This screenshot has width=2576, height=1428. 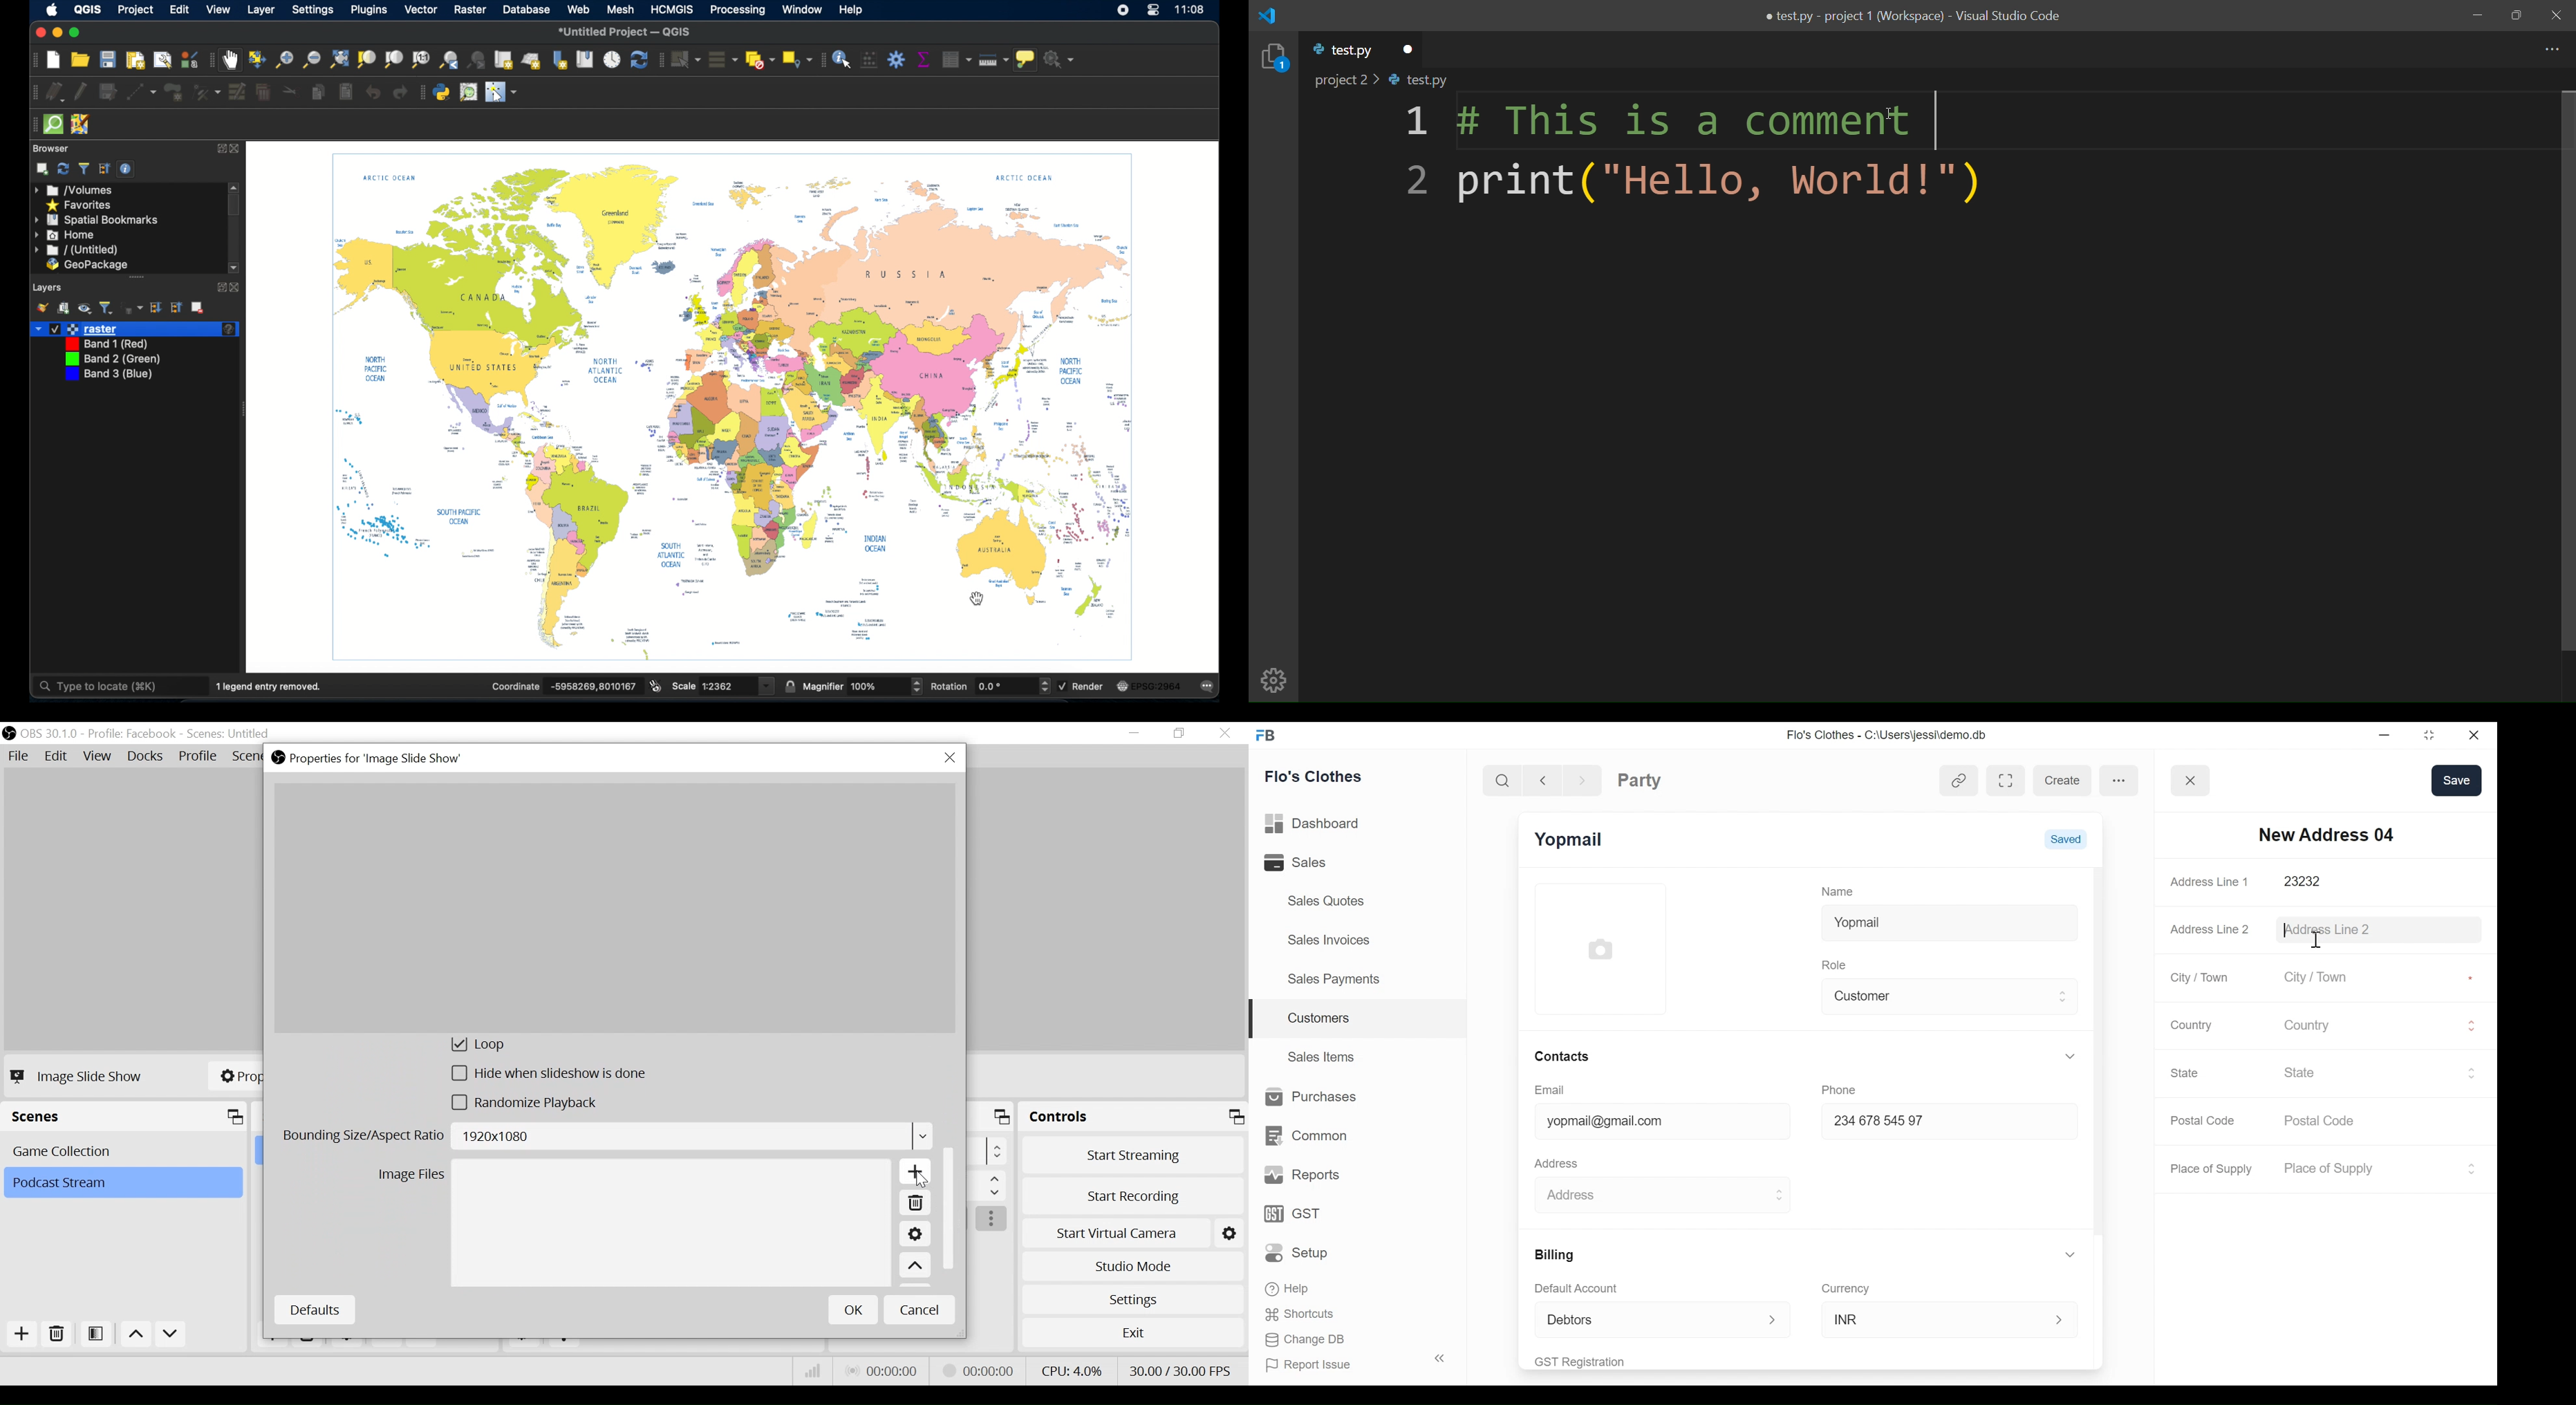 I want to click on Place of Supply, so click(x=2367, y=1169).